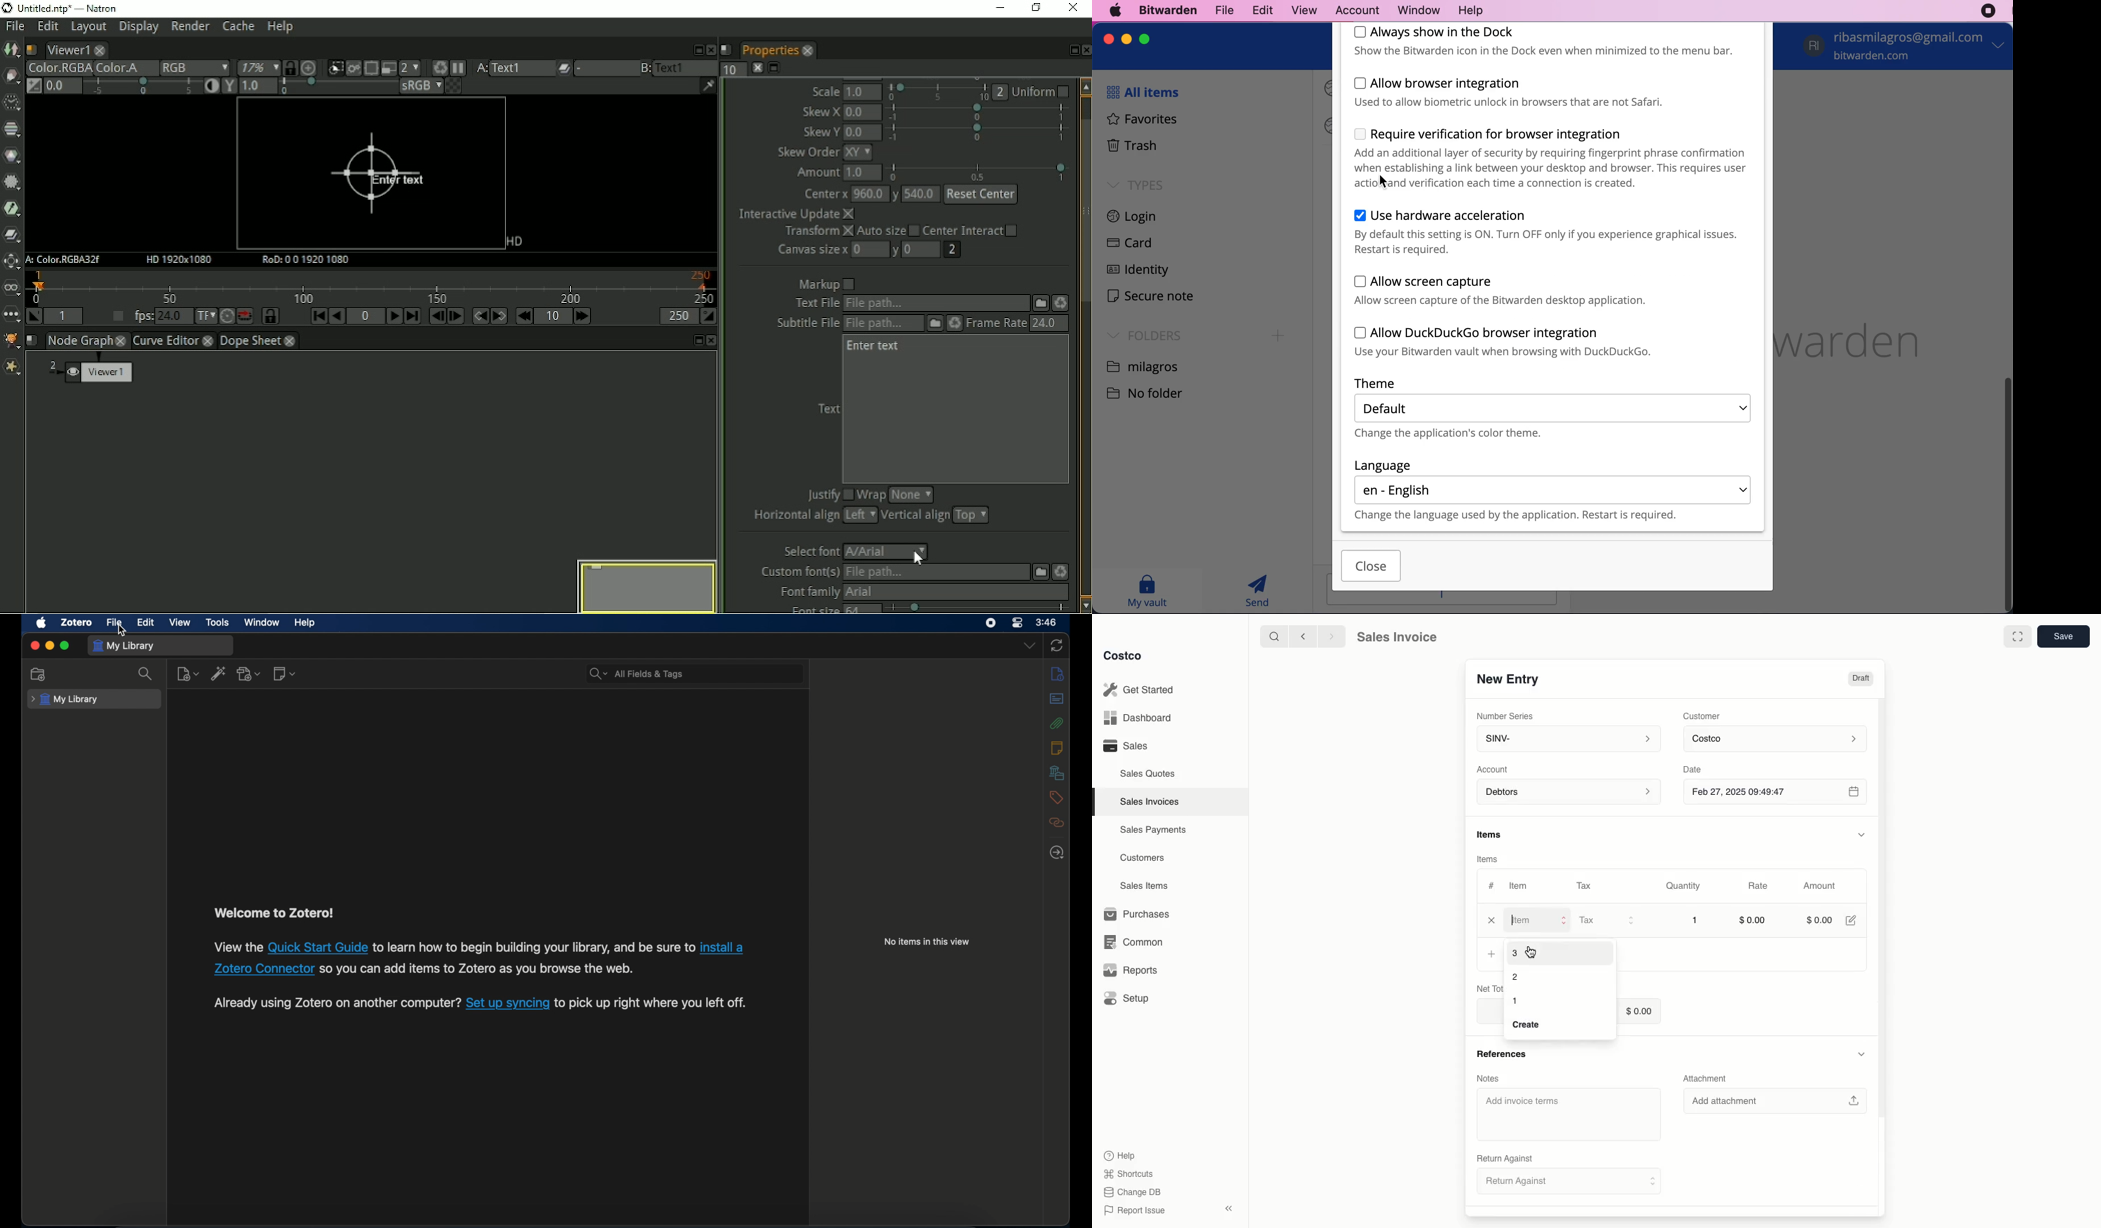 Image resolution: width=2128 pixels, height=1232 pixels. What do you see at coordinates (1128, 1000) in the screenshot?
I see `Setup` at bounding box center [1128, 1000].